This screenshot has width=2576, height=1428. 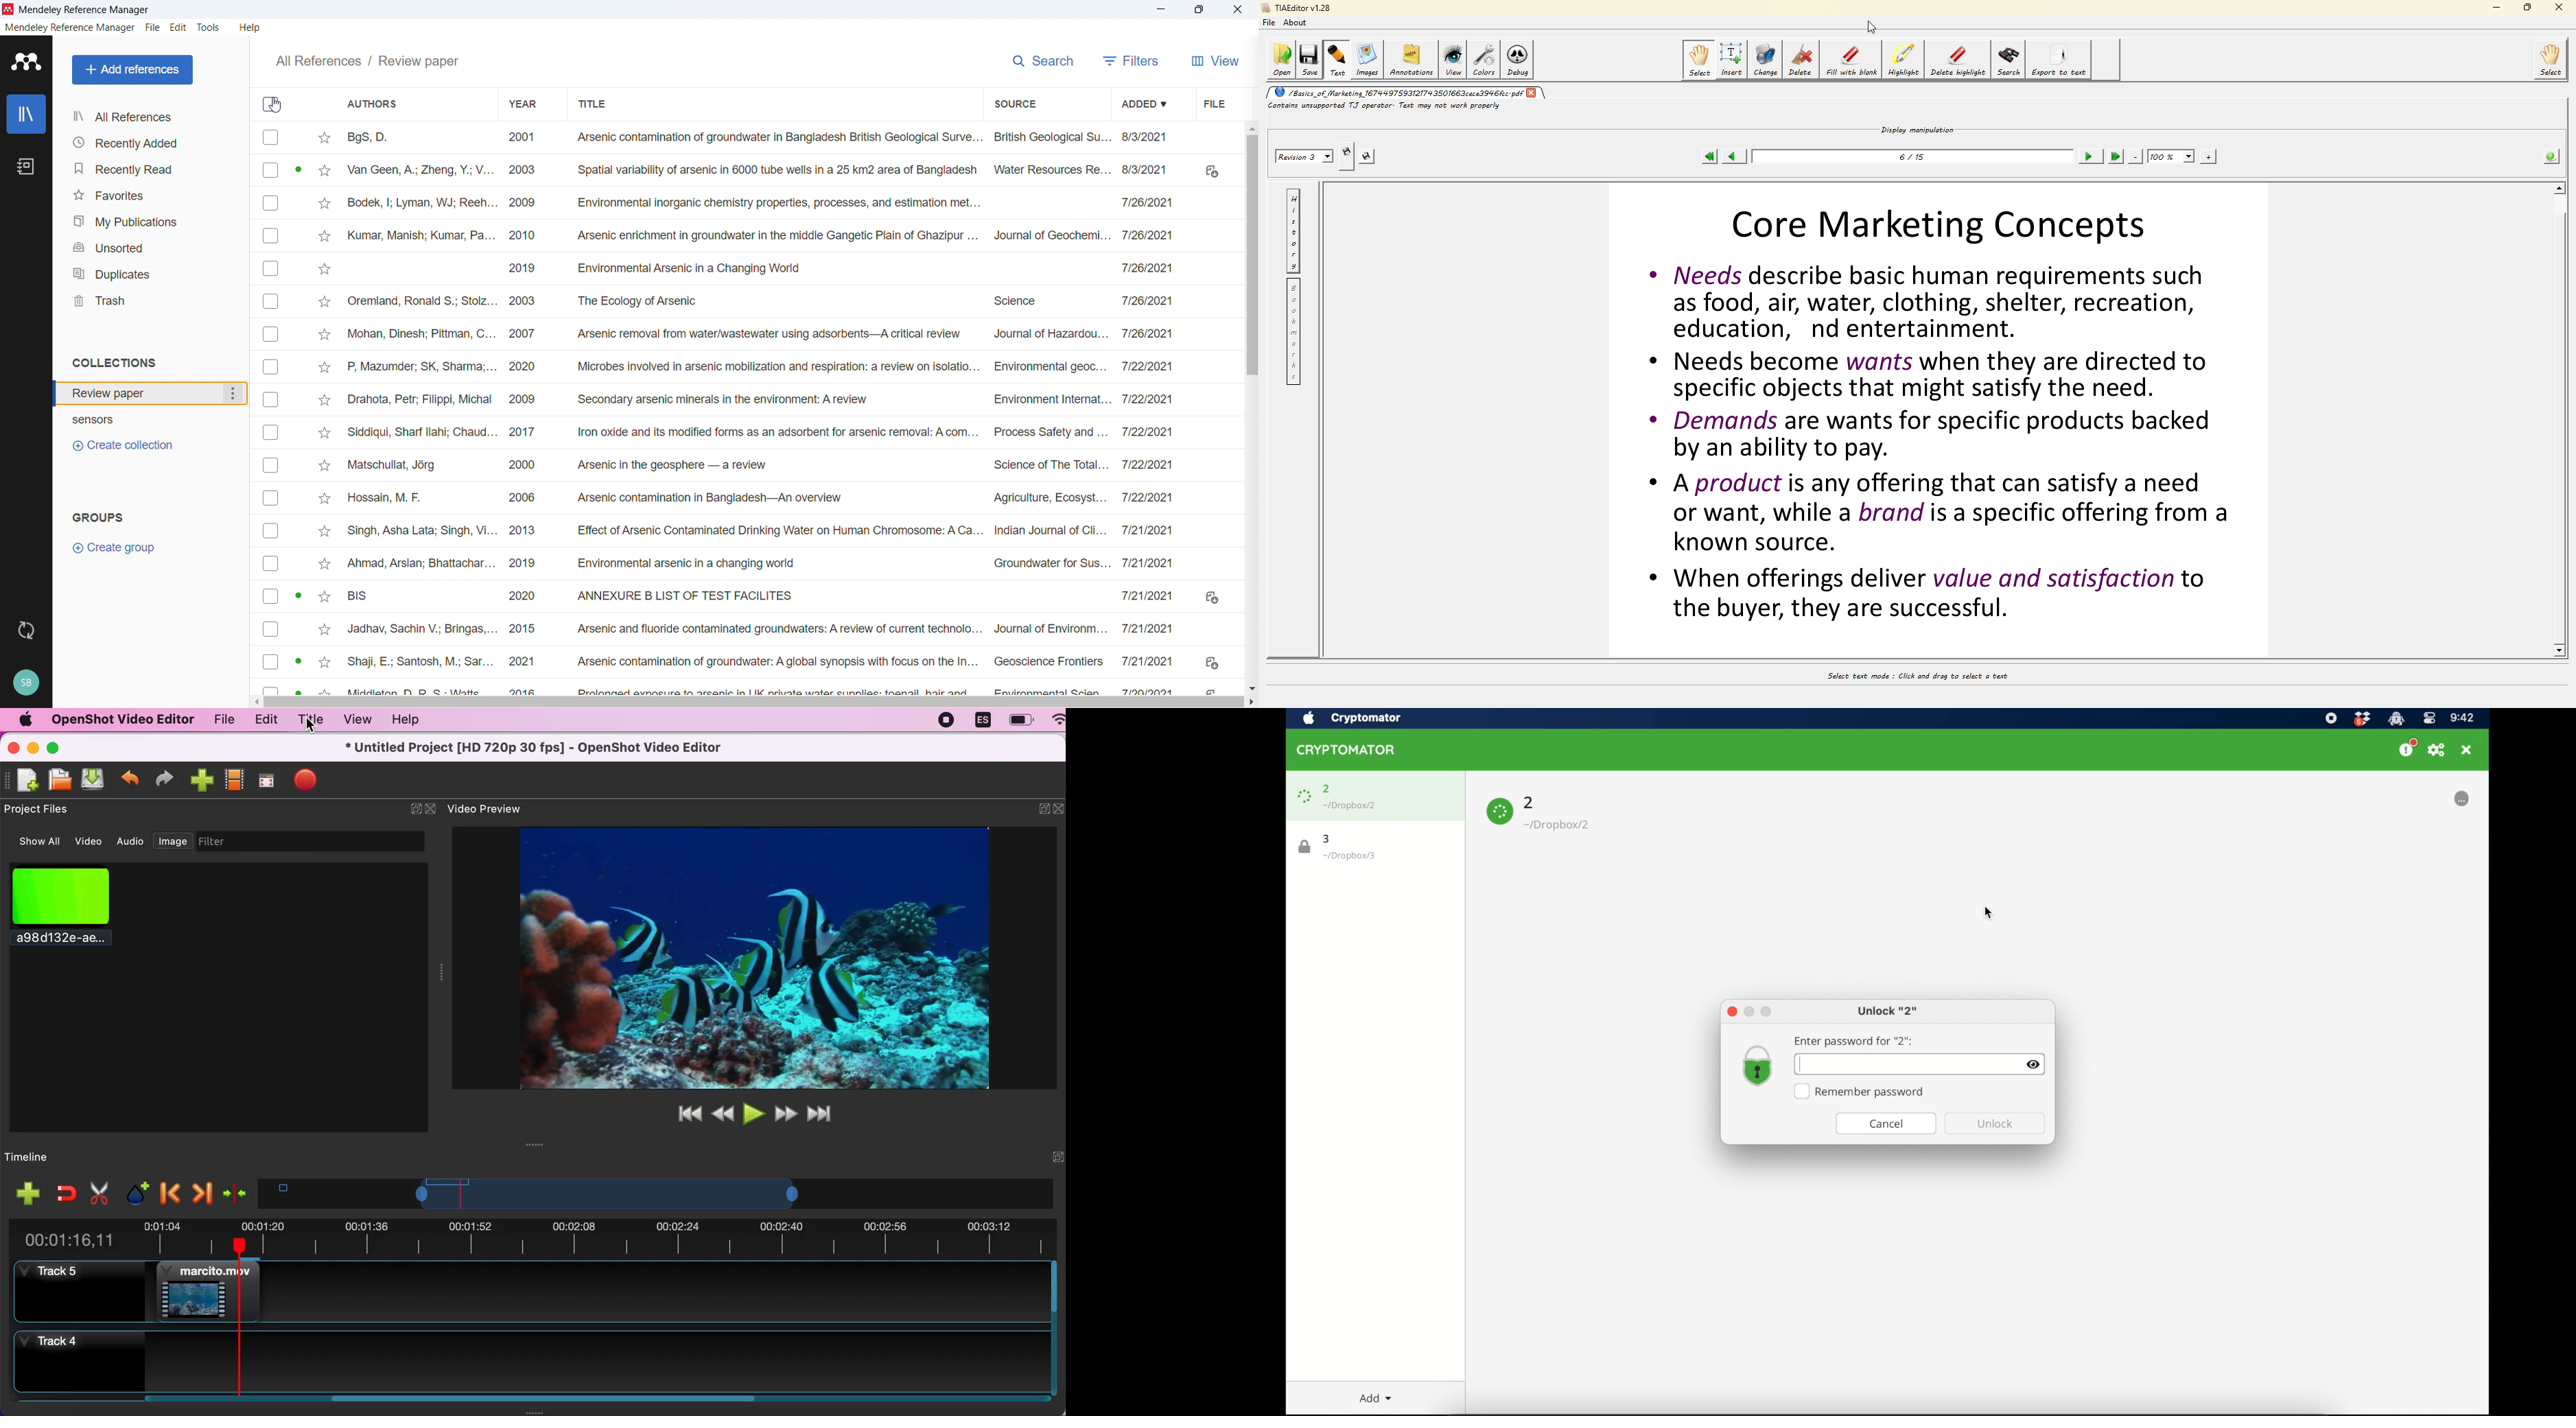 I want to click on battery, so click(x=1021, y=720).